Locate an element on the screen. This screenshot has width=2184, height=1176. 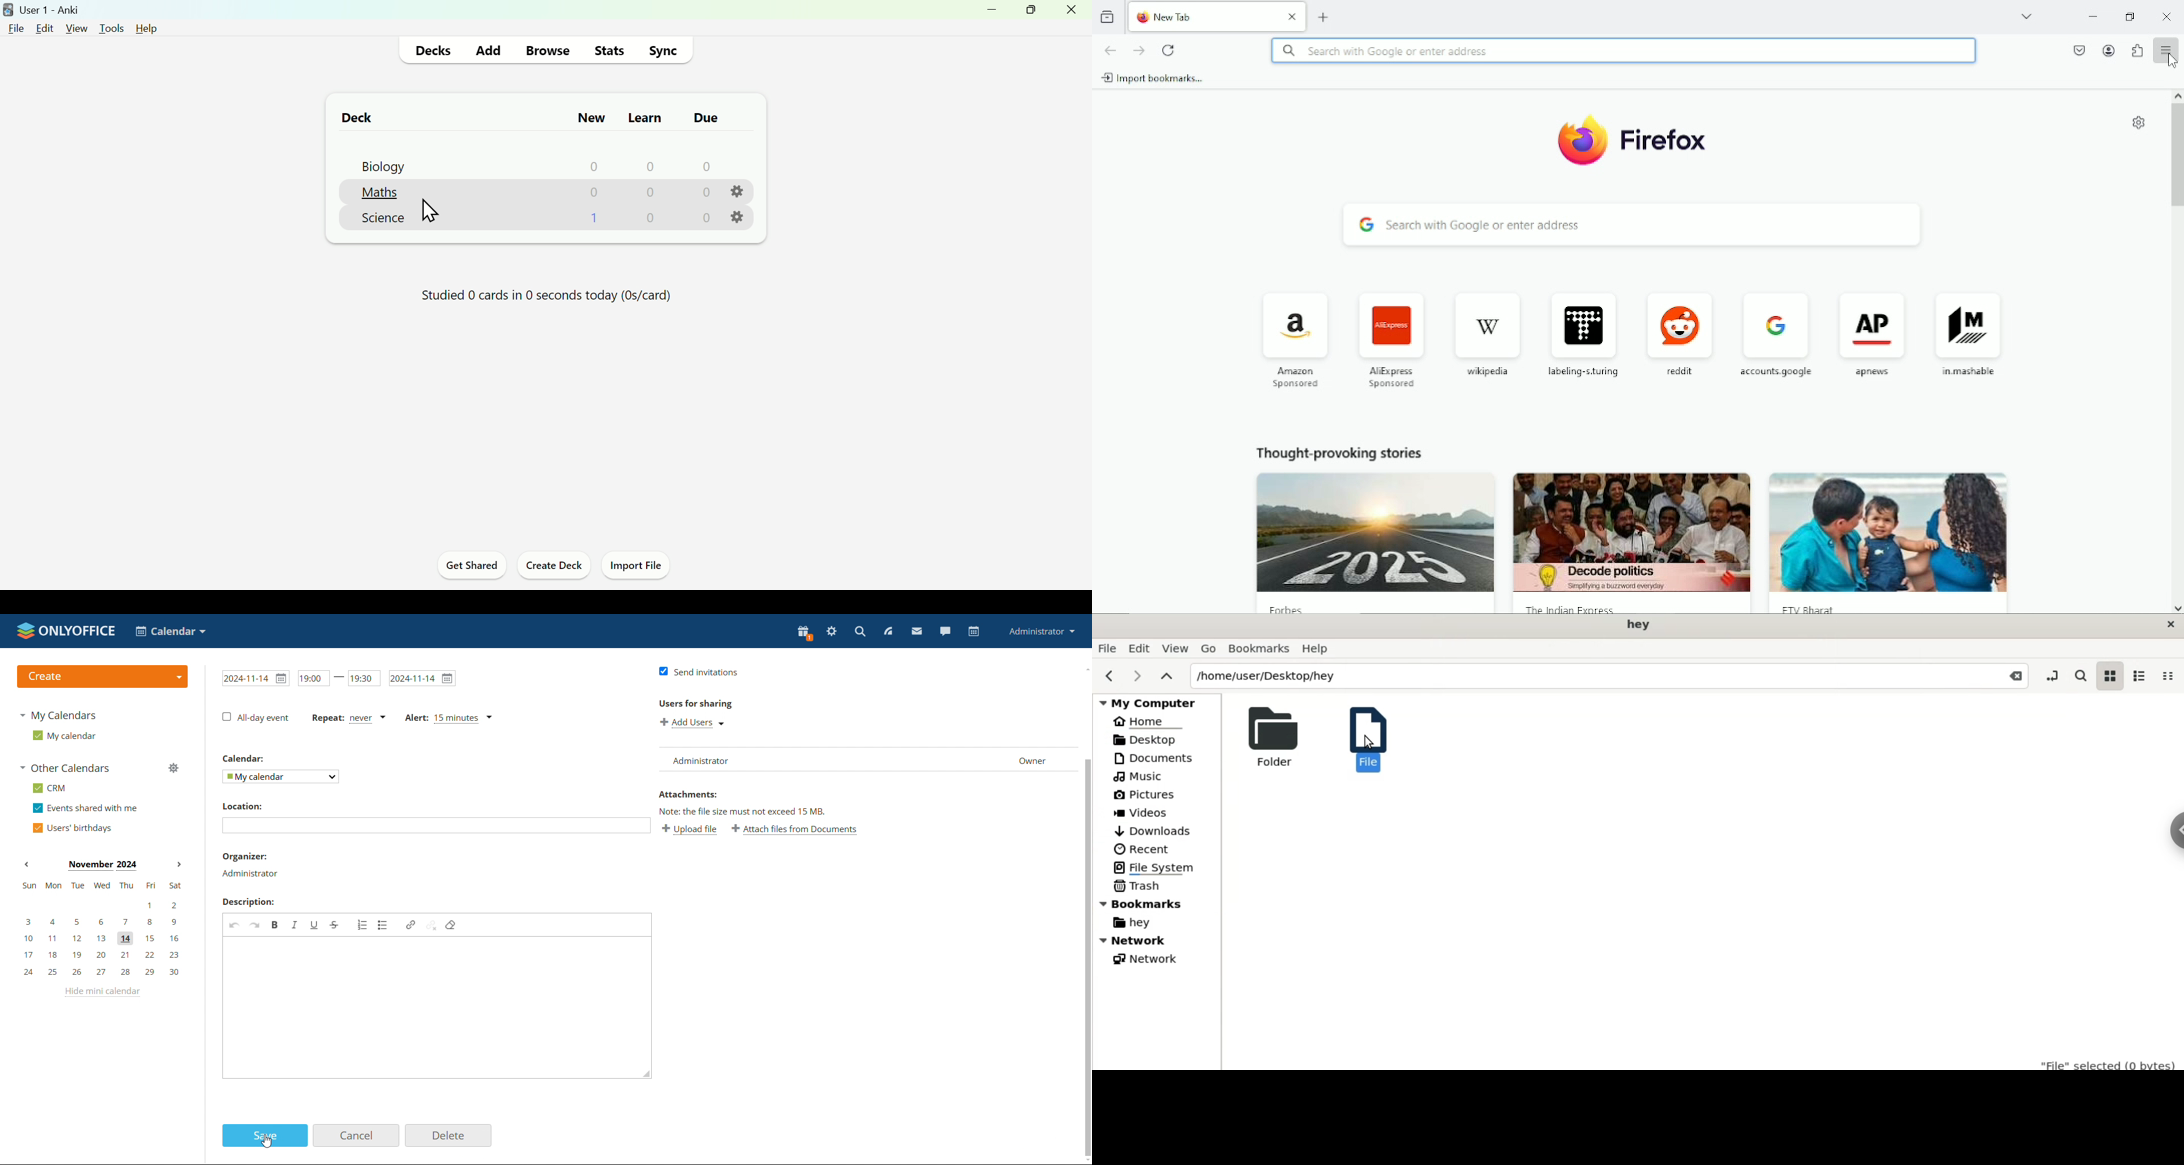
forbes is located at coordinates (1295, 608).